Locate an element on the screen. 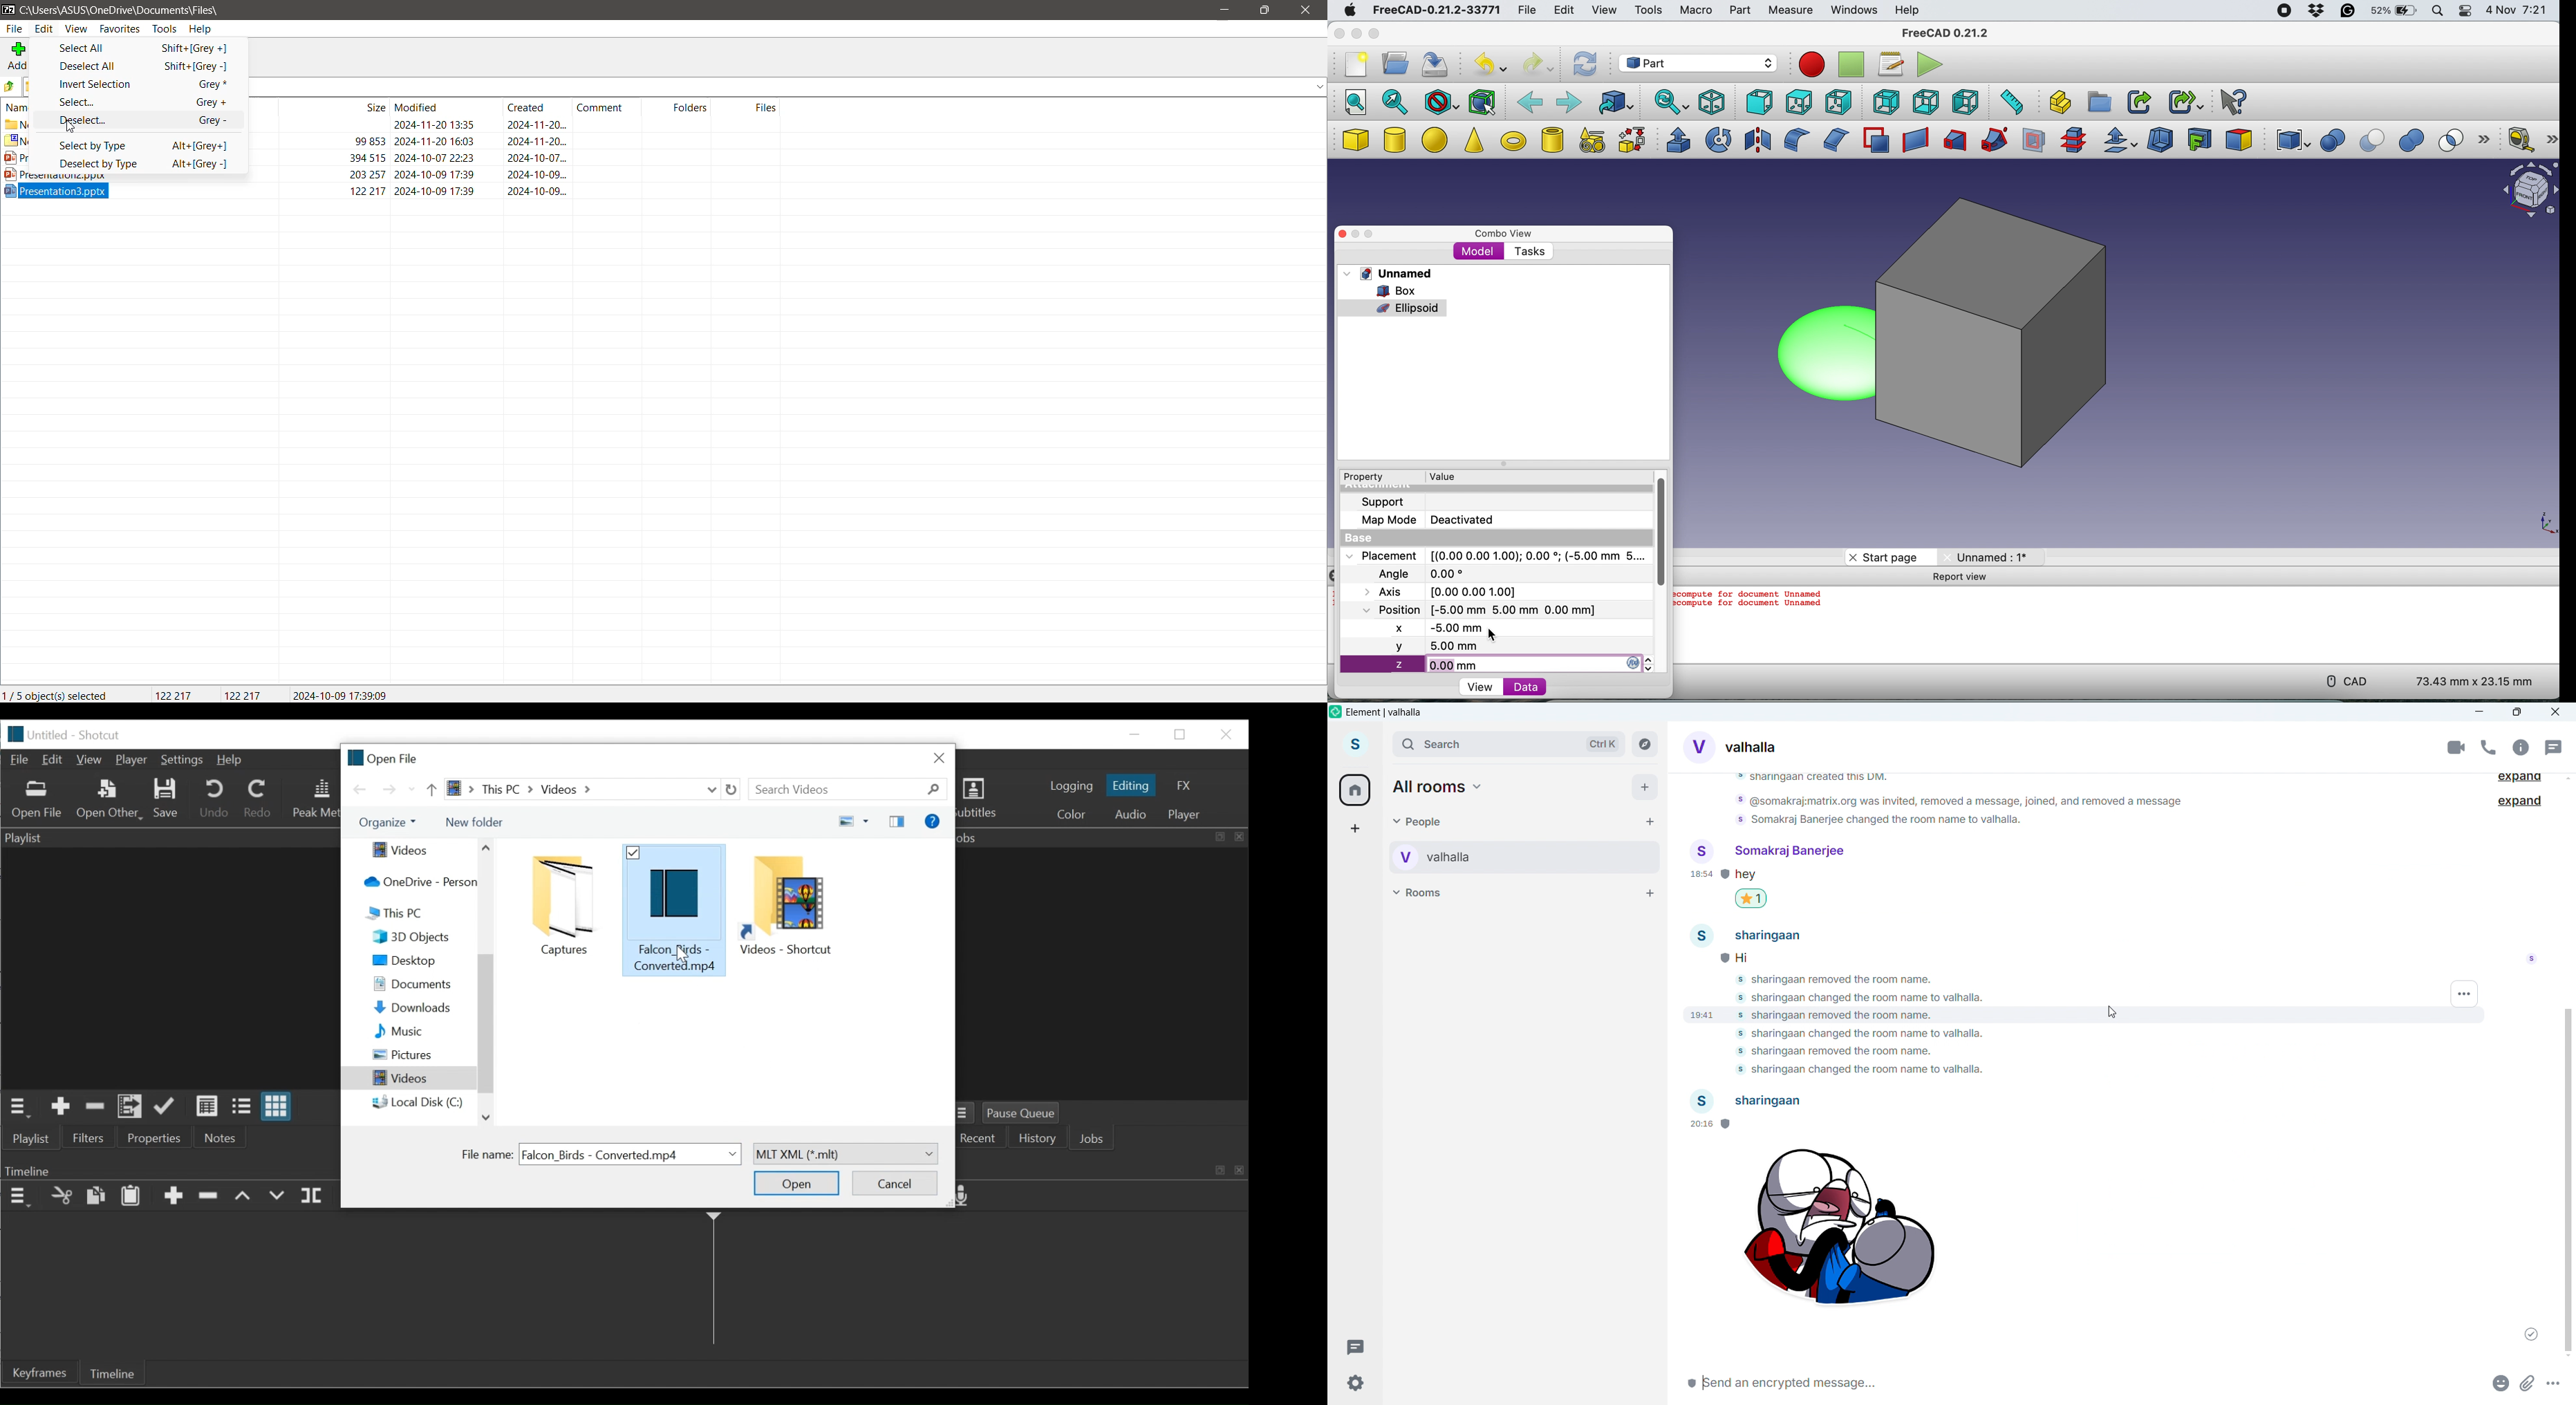 The image size is (2576, 1428). Timeline Panel is located at coordinates (18, 1197).